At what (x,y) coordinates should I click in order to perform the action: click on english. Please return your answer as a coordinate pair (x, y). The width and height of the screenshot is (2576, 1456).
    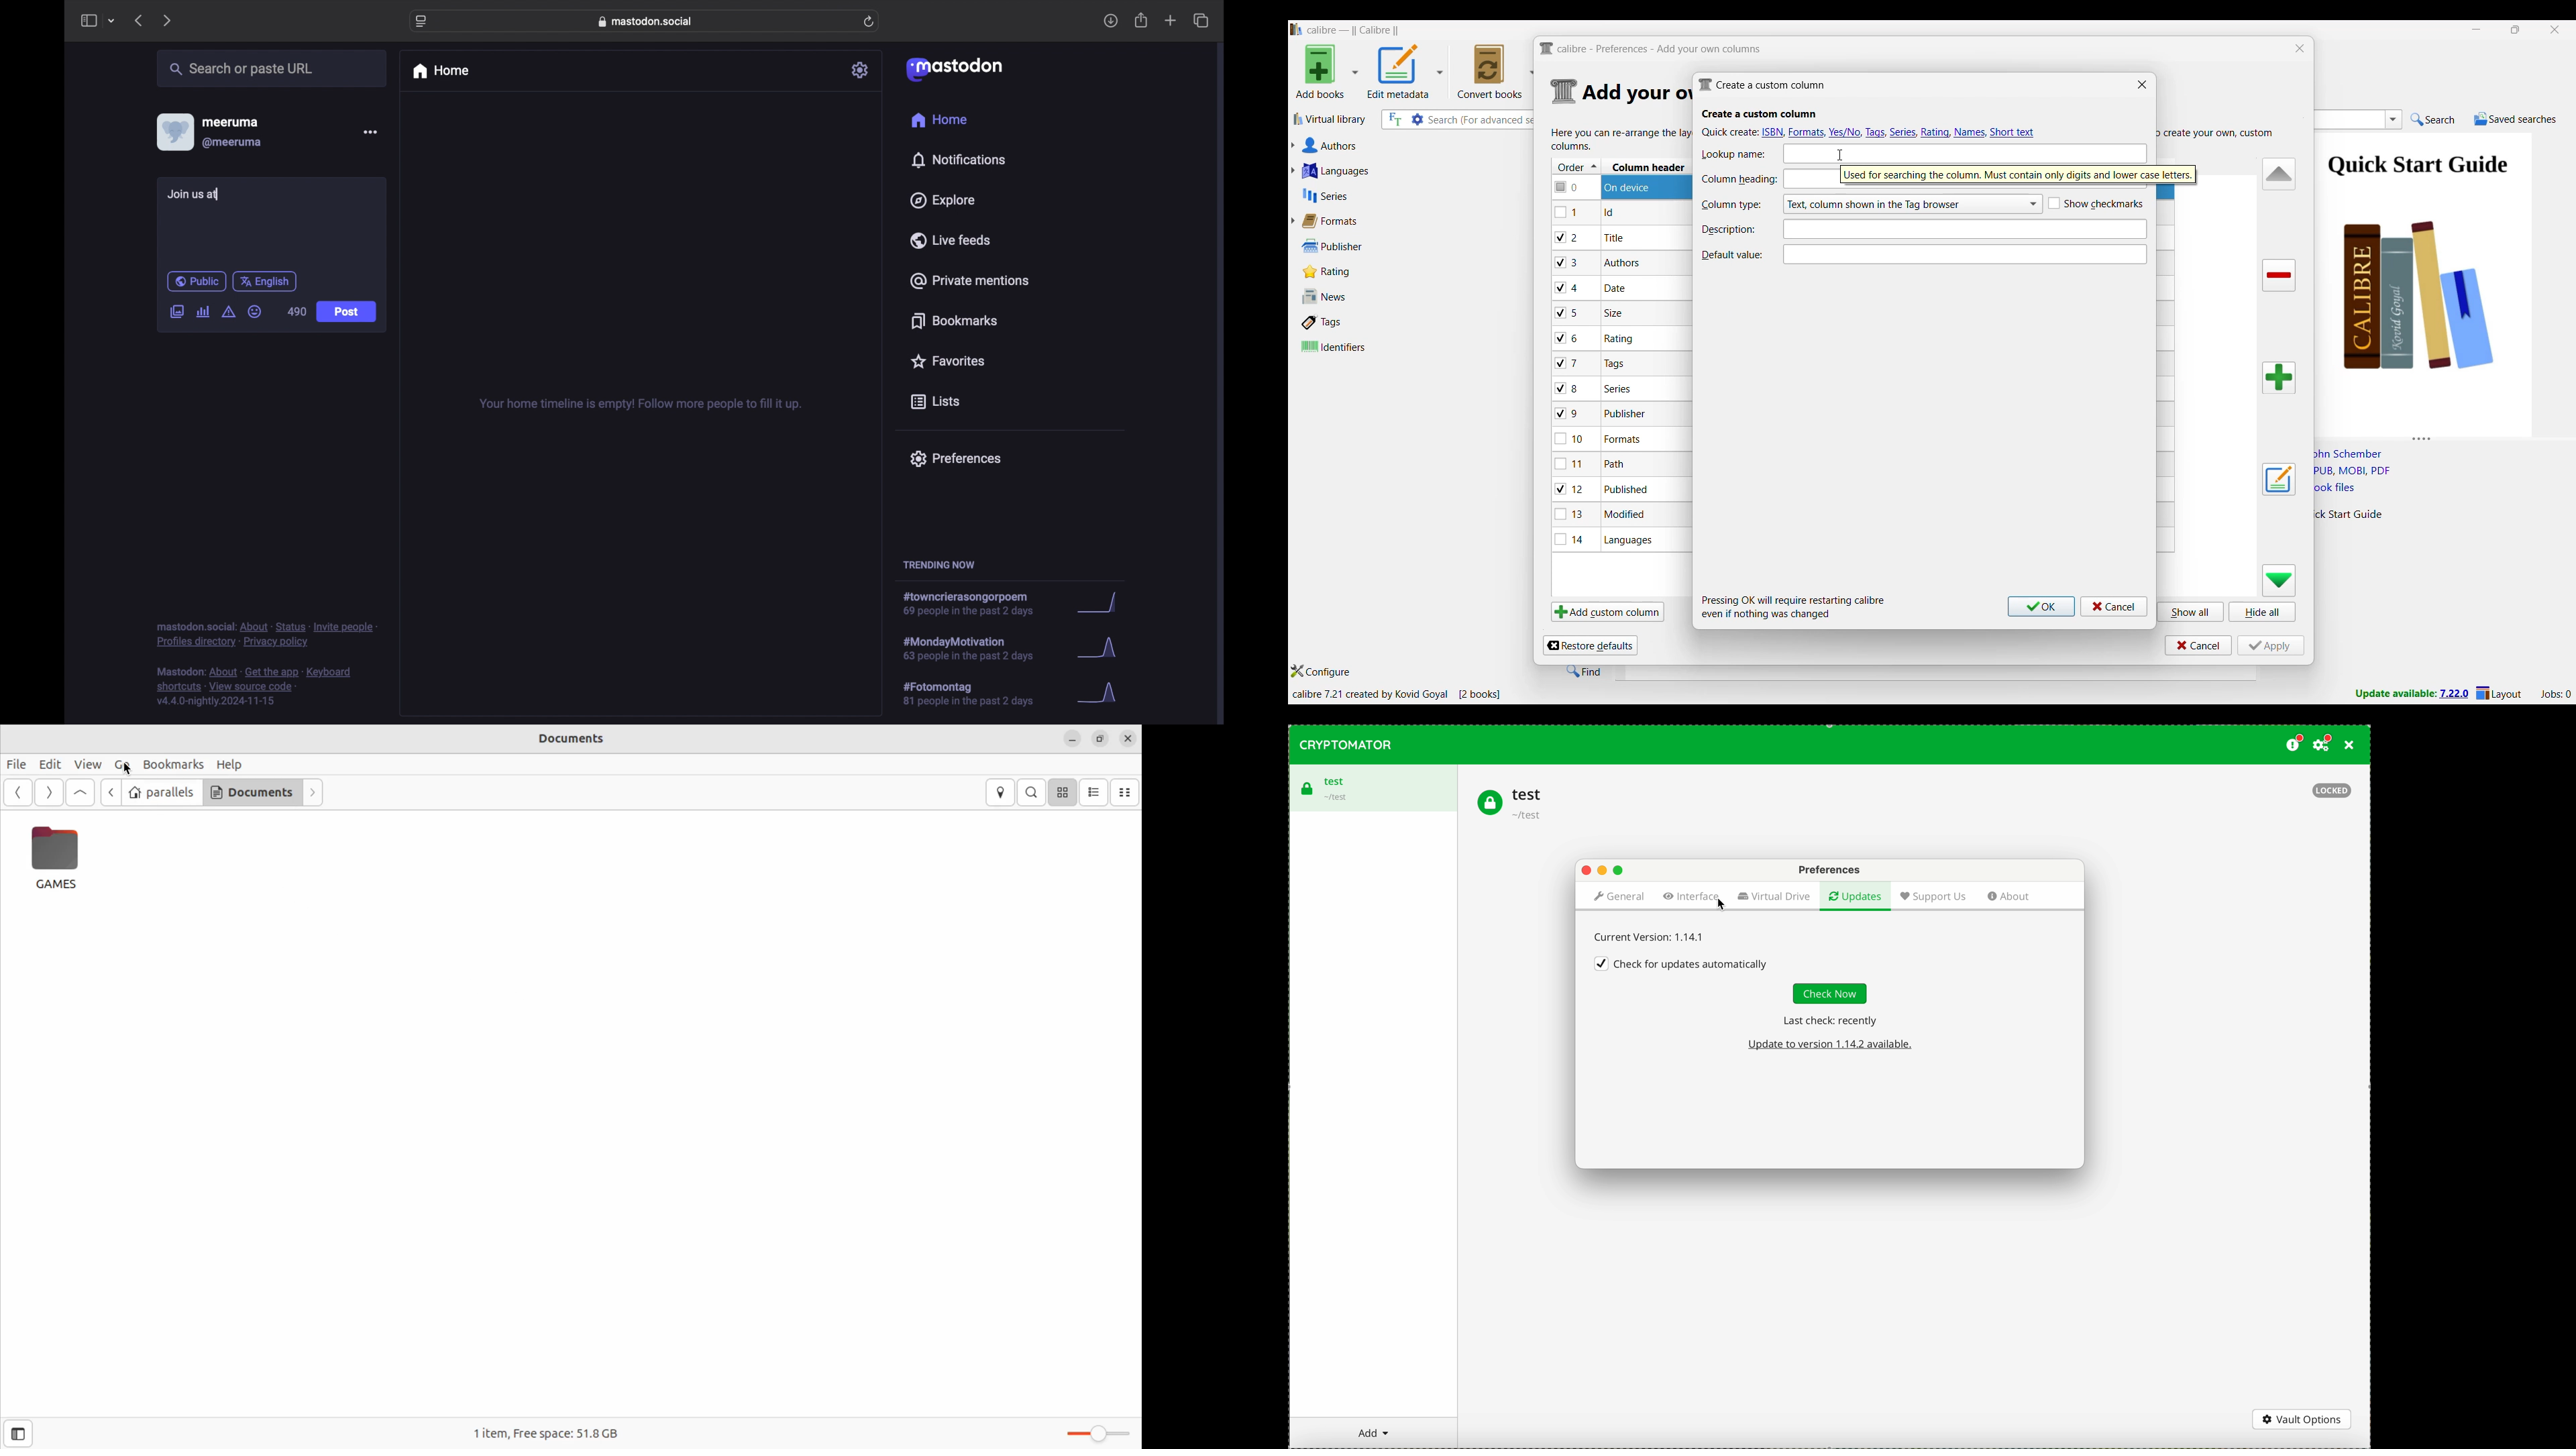
    Looking at the image, I should click on (265, 281).